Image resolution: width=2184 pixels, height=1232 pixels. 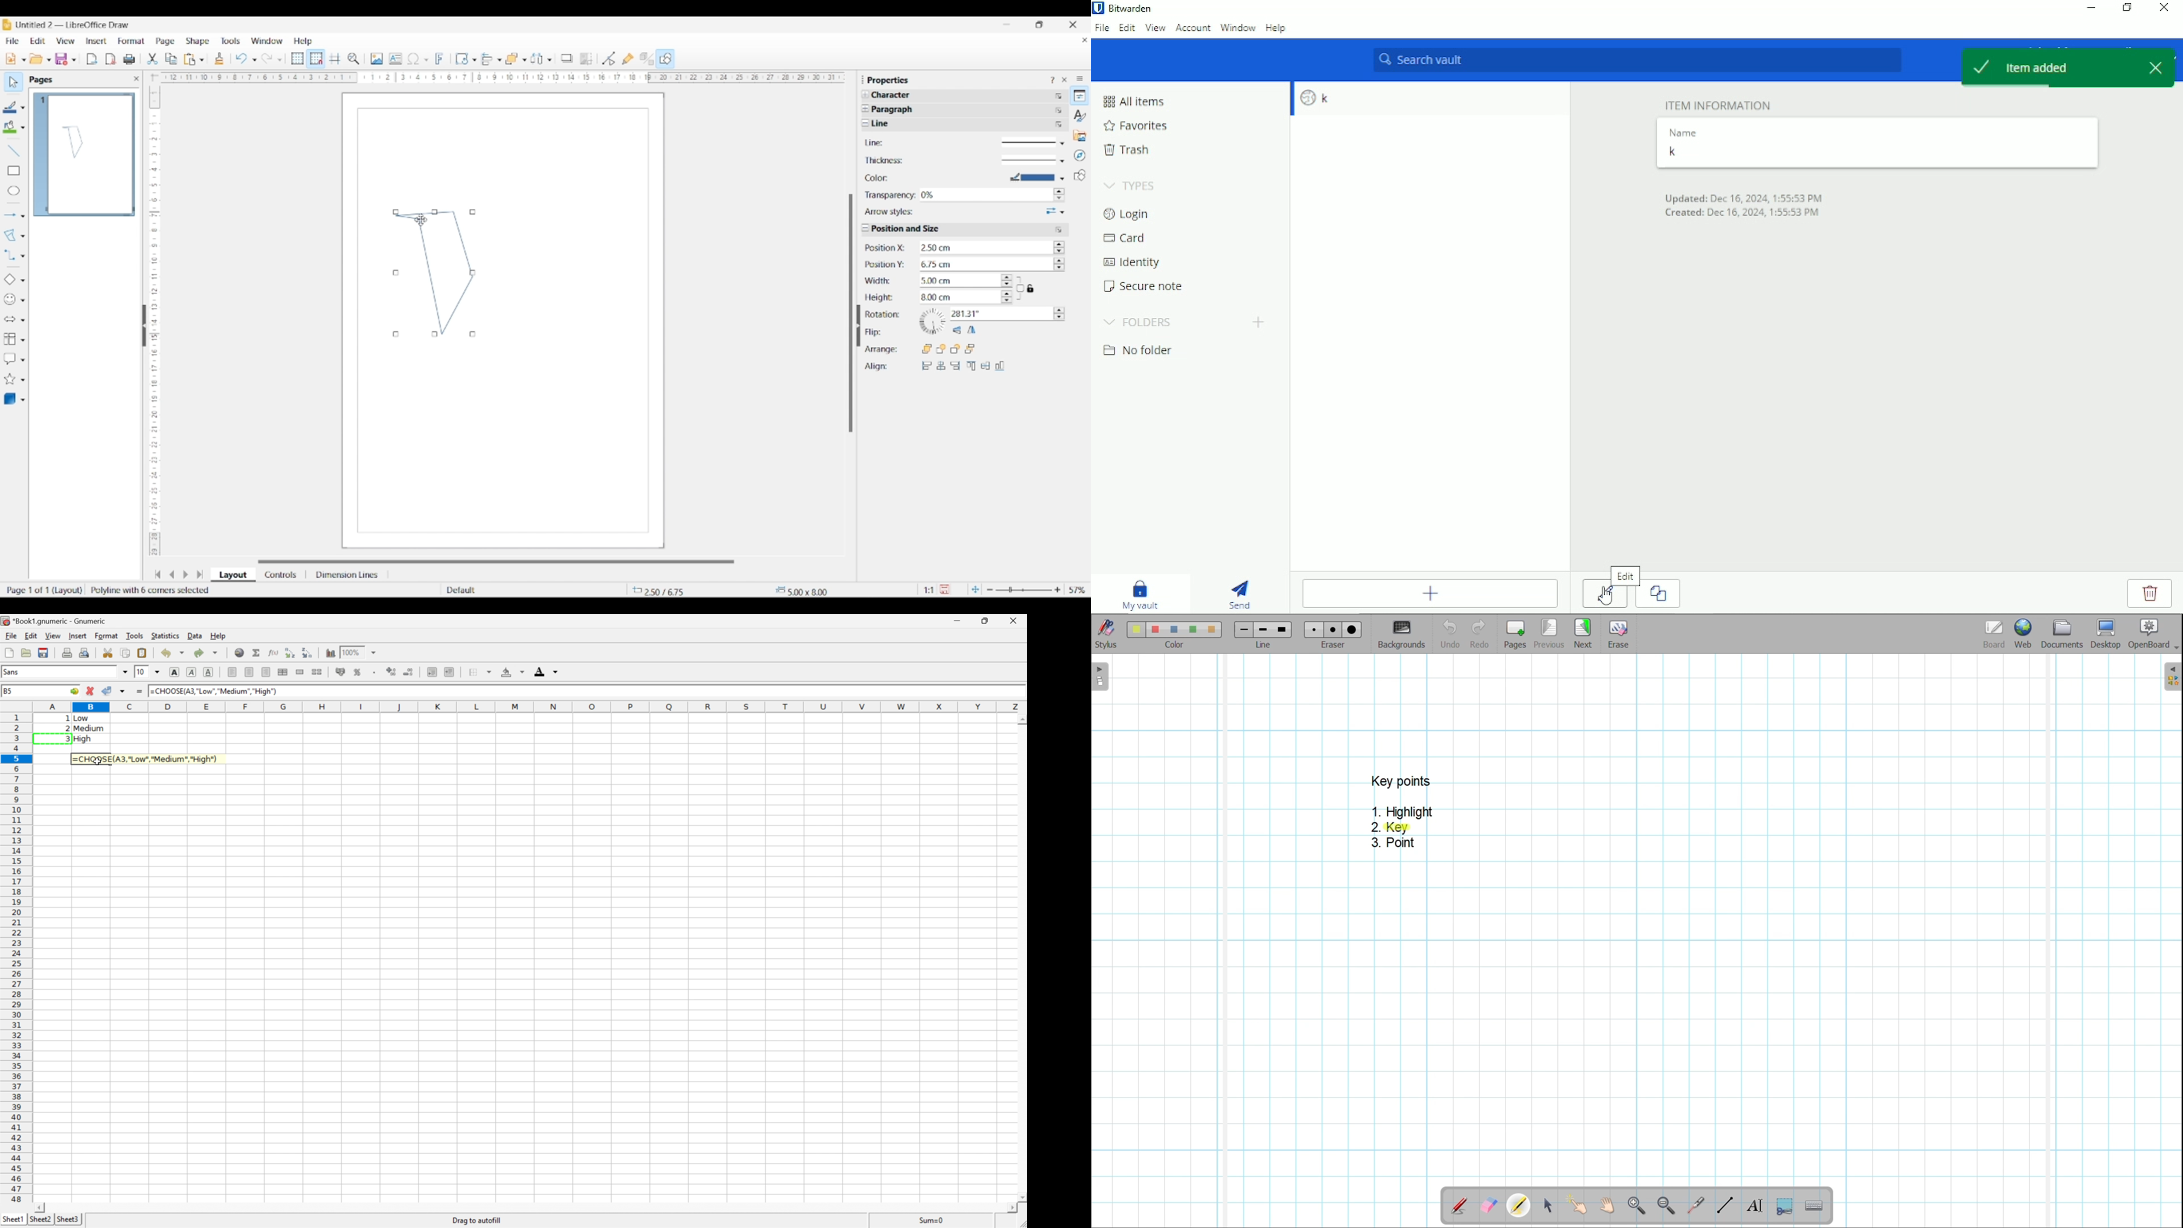 What do you see at coordinates (1034, 161) in the screenshot?
I see `Thickness options` at bounding box center [1034, 161].